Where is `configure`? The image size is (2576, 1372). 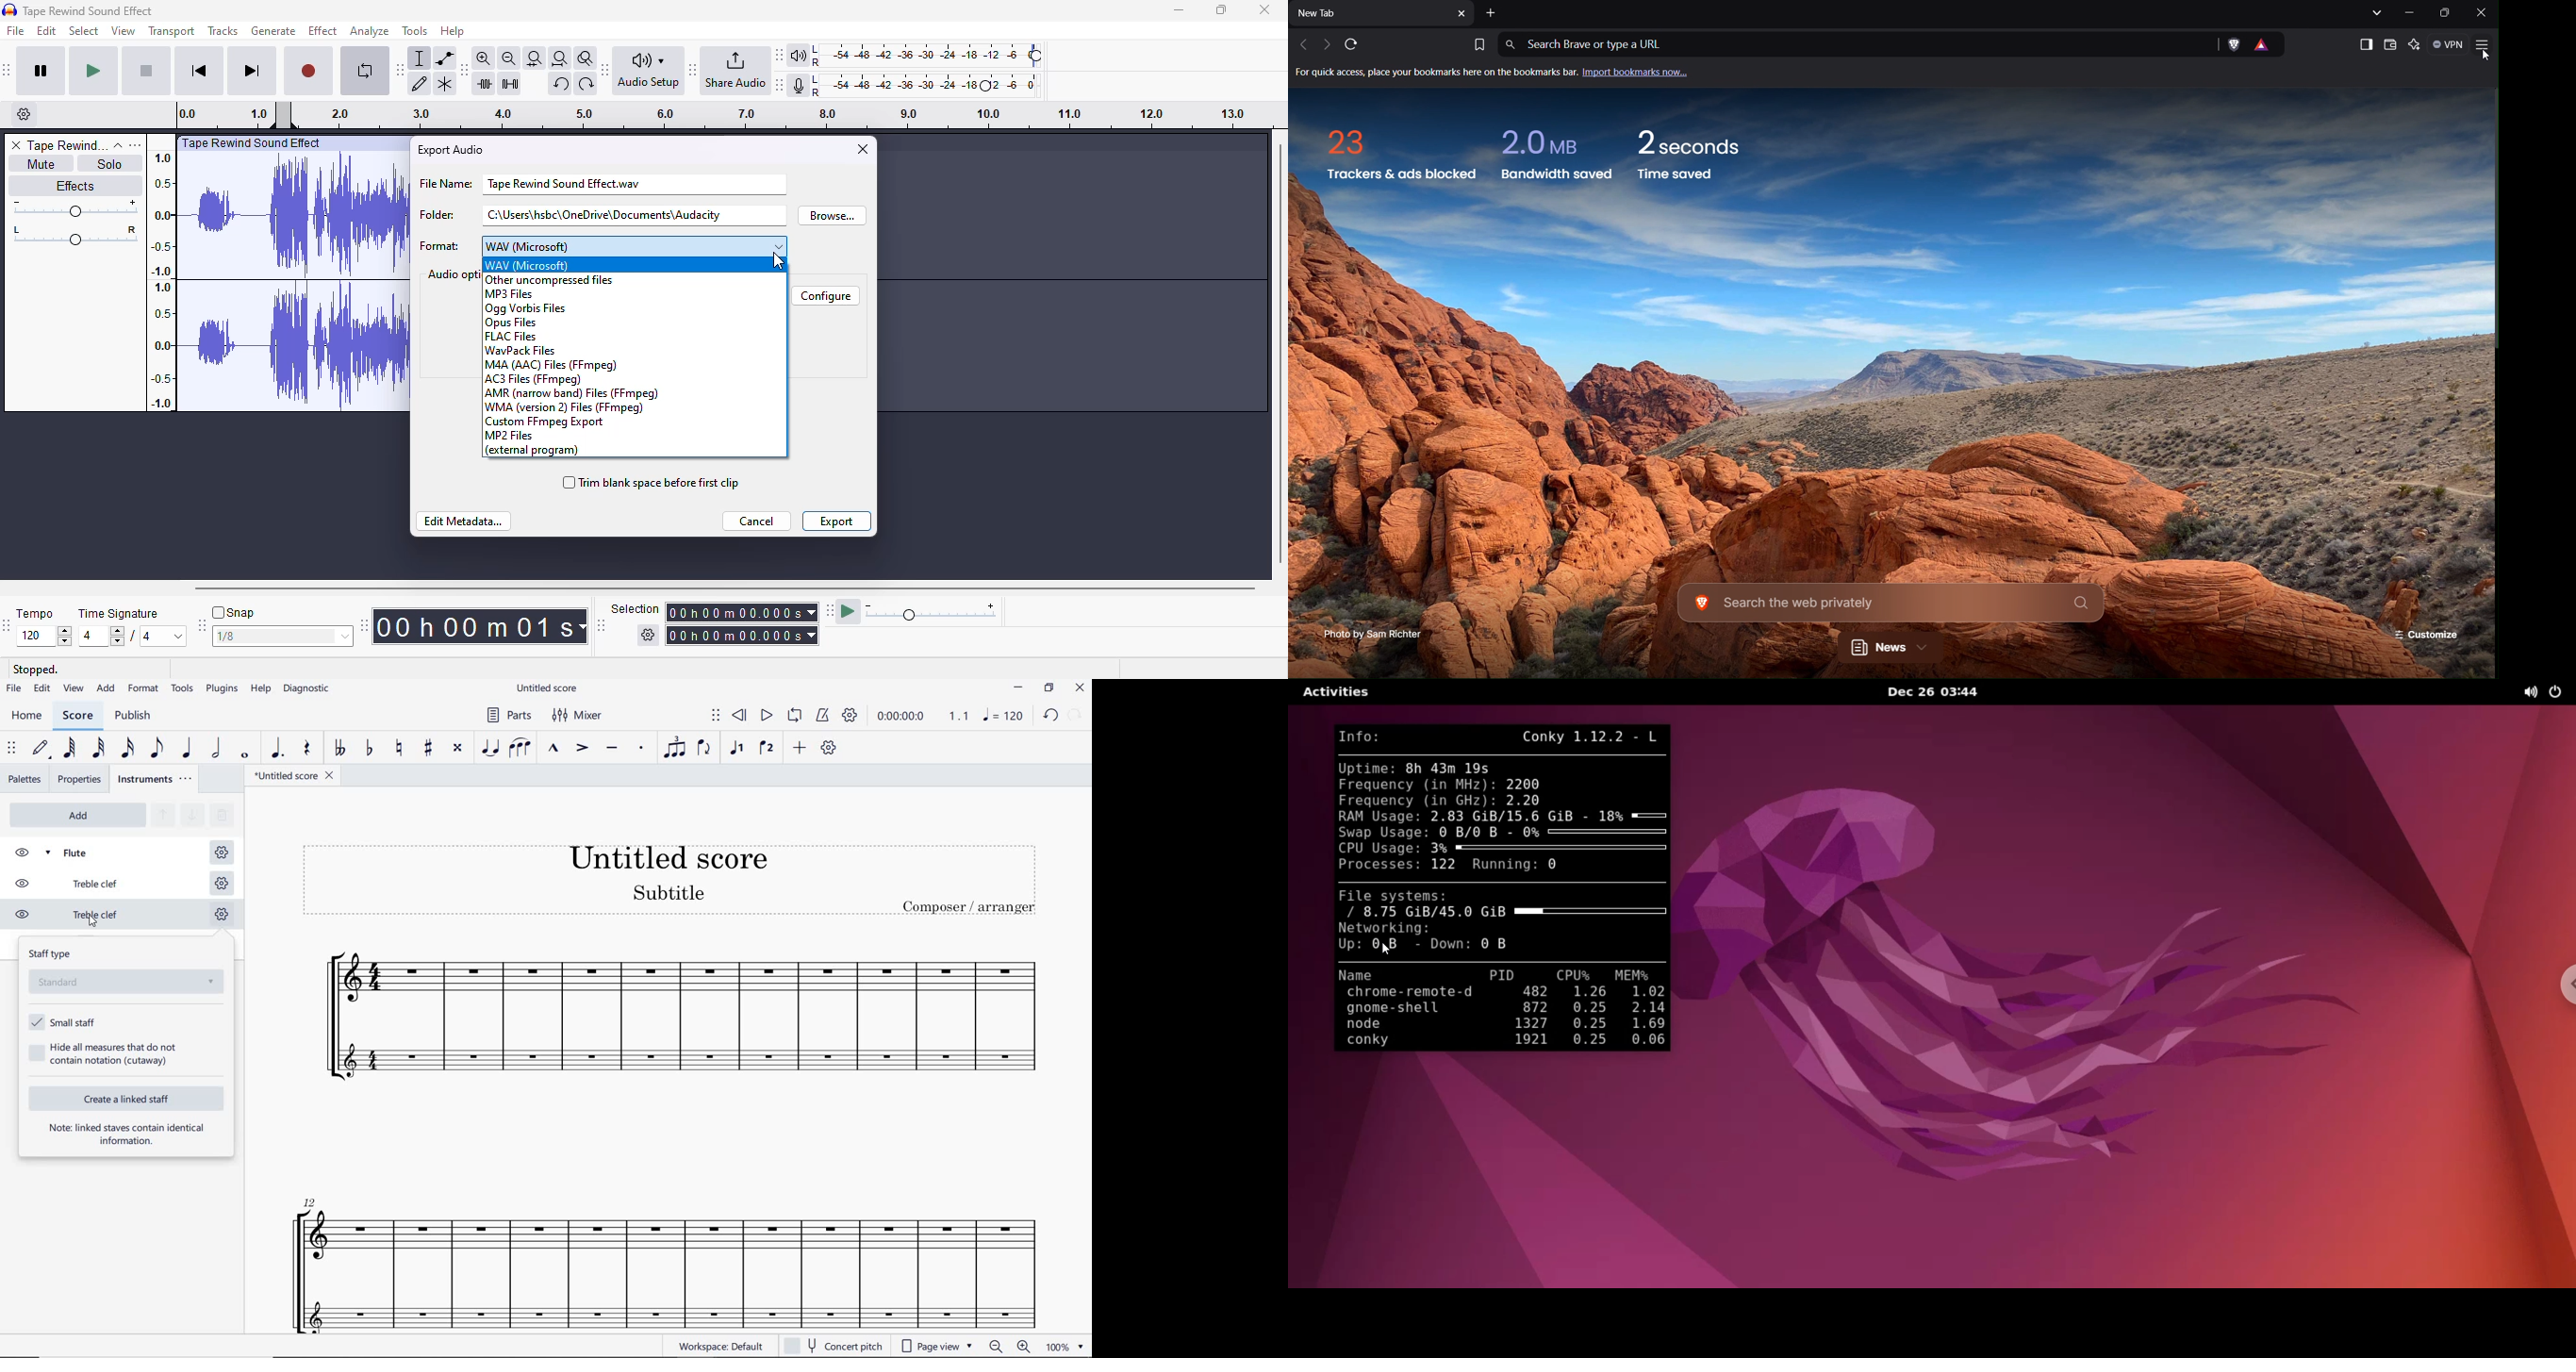 configure is located at coordinates (824, 297).